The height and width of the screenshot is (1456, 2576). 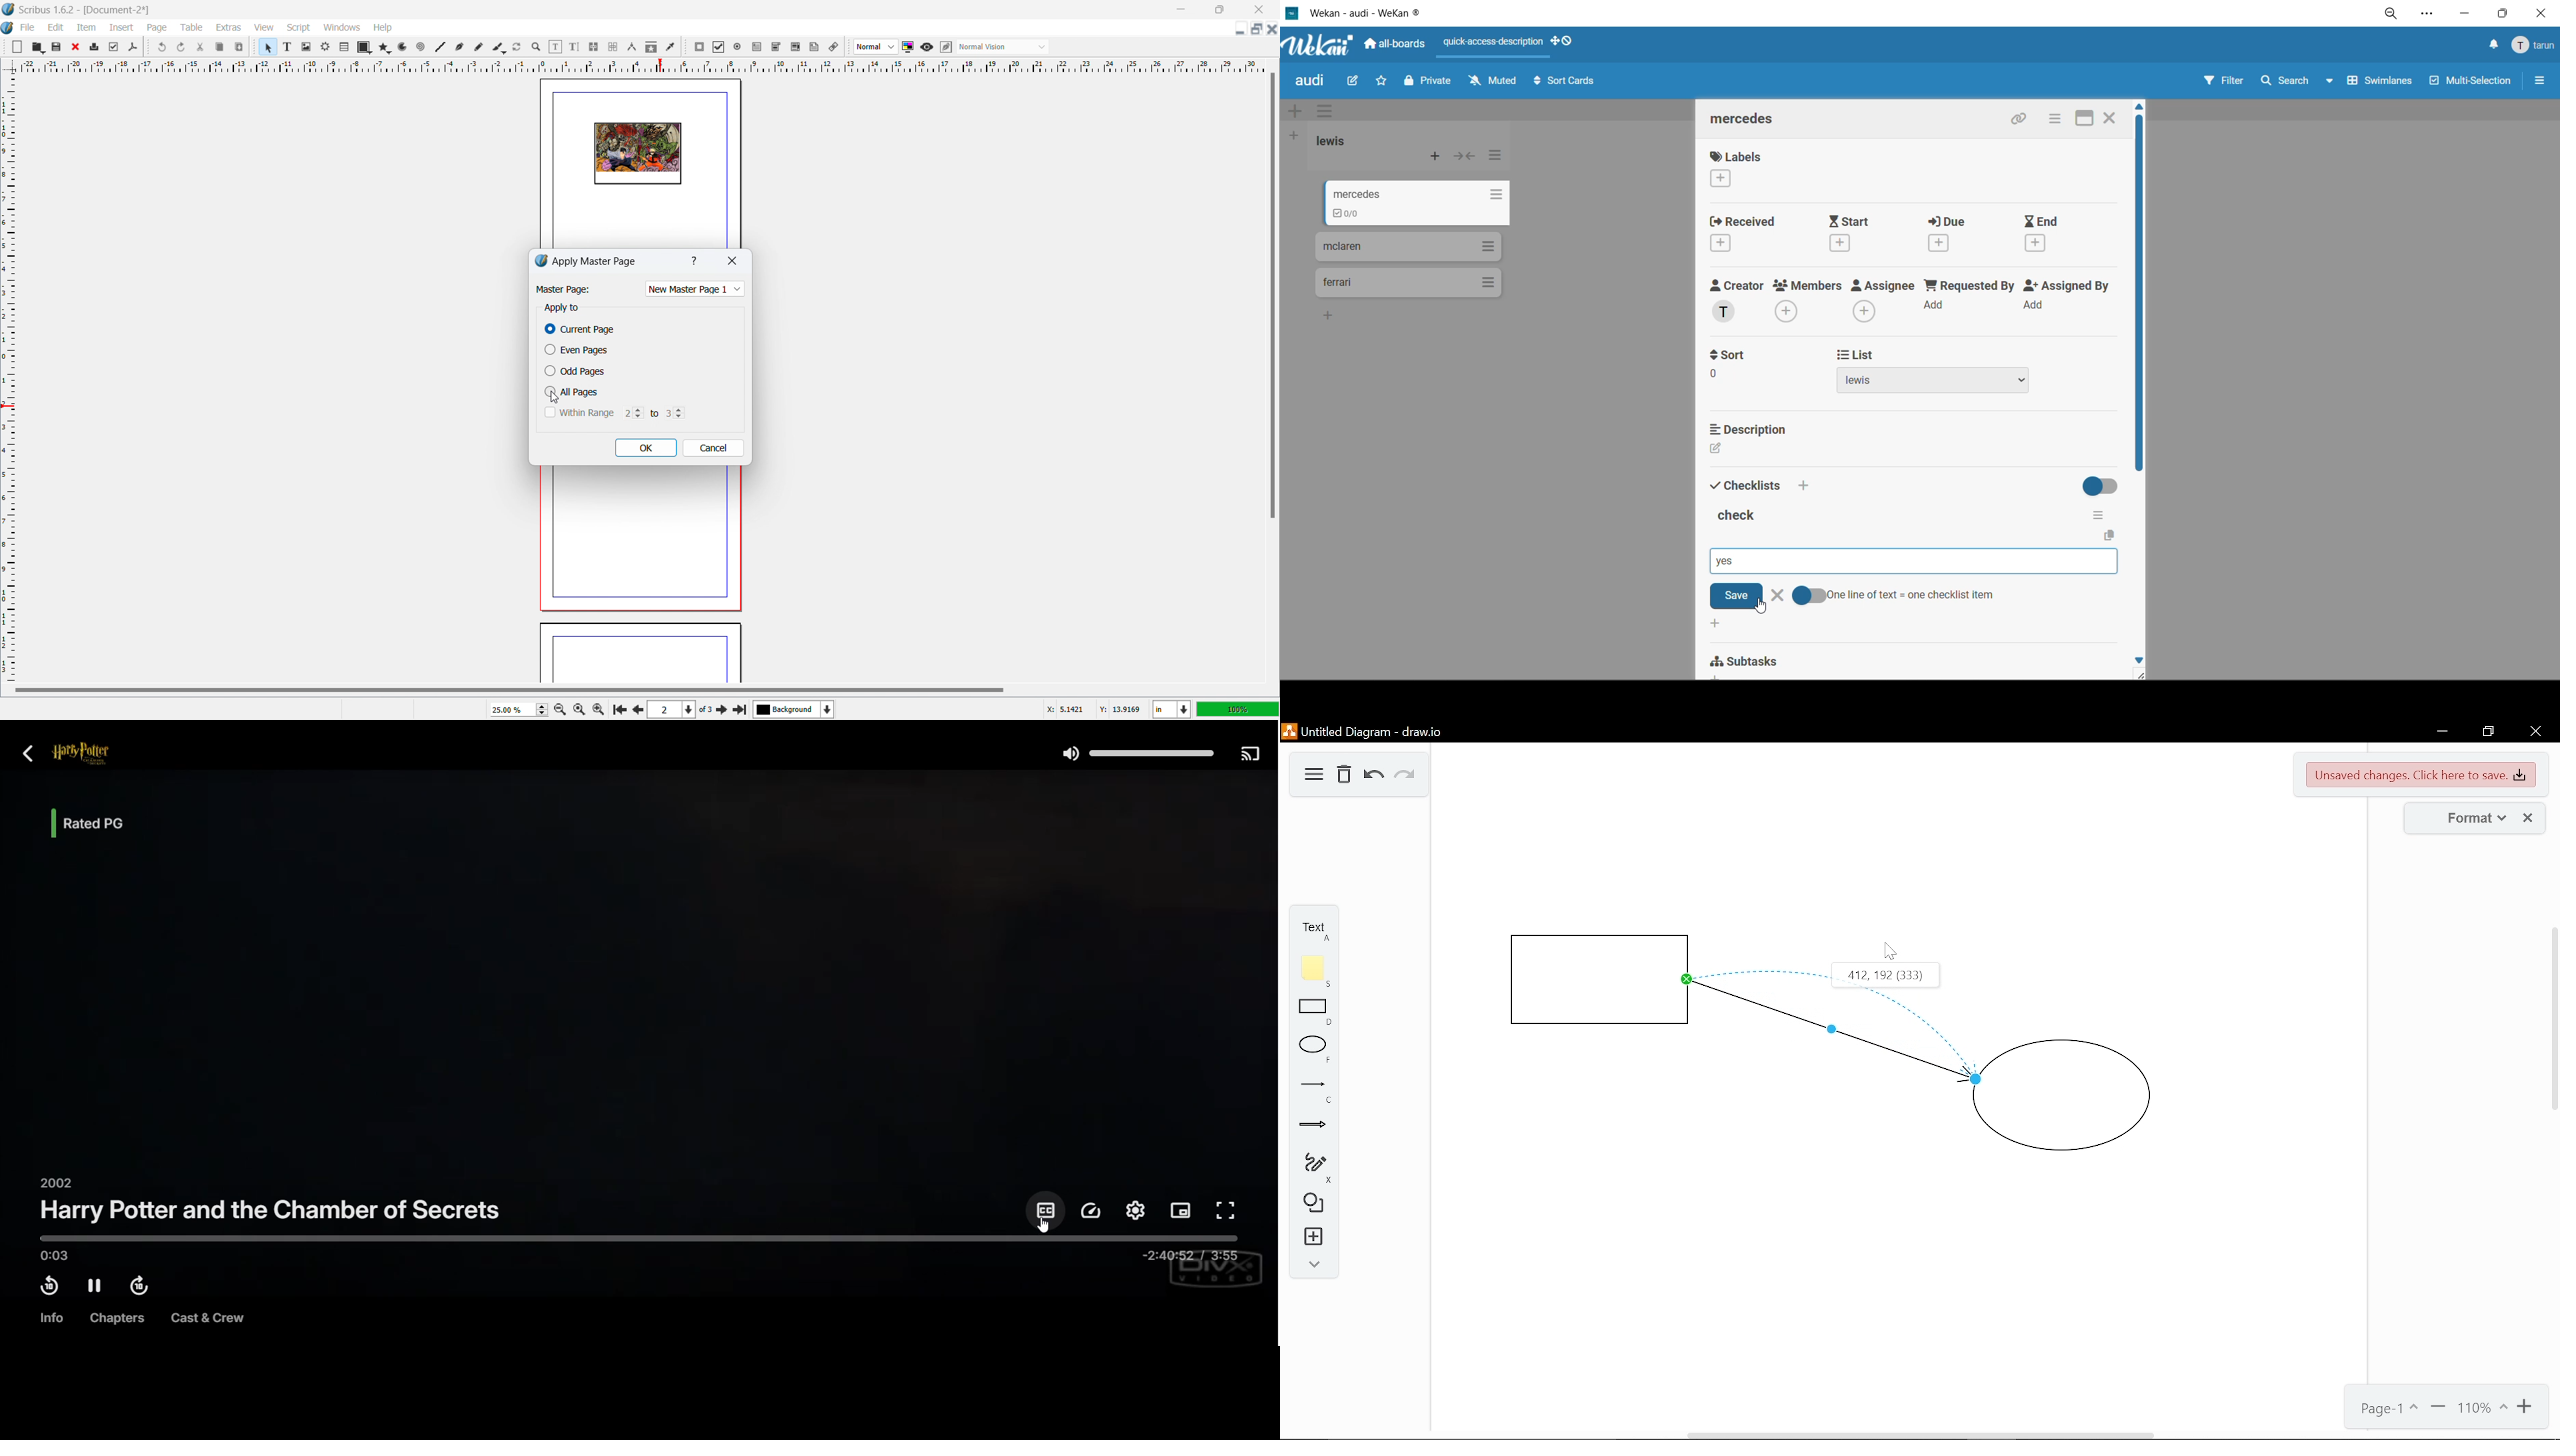 I want to click on pdf checkbox, so click(x=718, y=47).